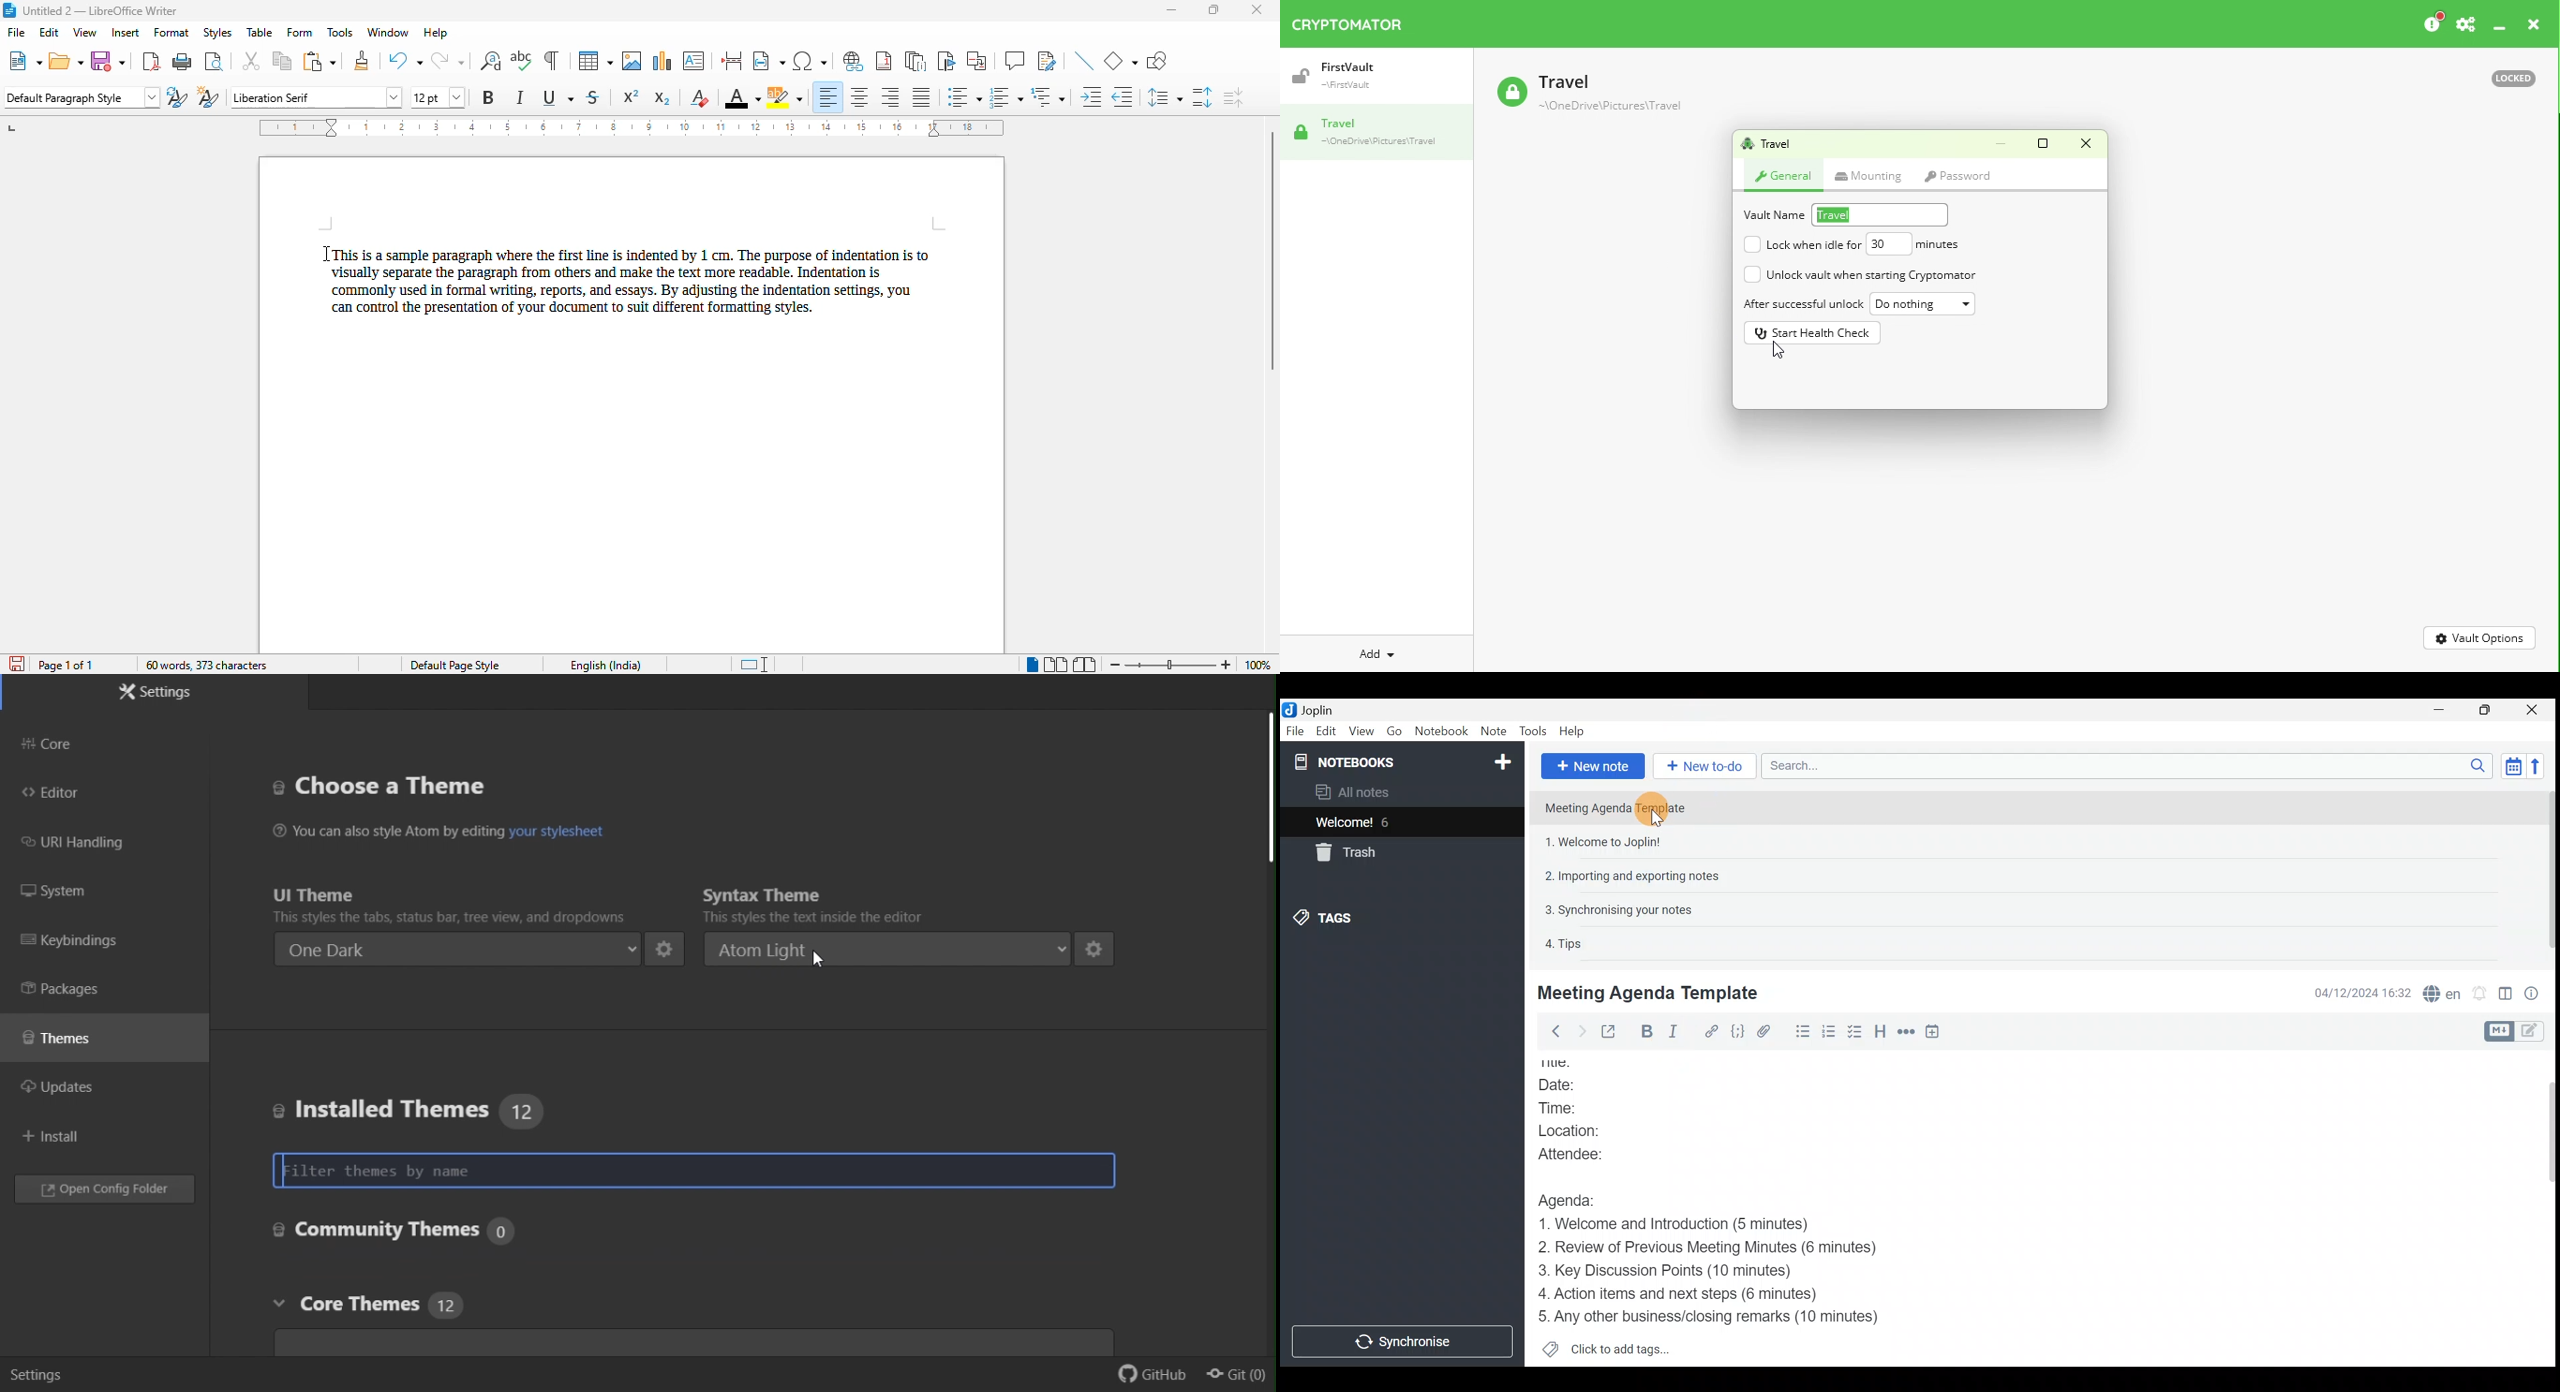 The height and width of the screenshot is (1400, 2576). I want to click on All notes, so click(1374, 792).